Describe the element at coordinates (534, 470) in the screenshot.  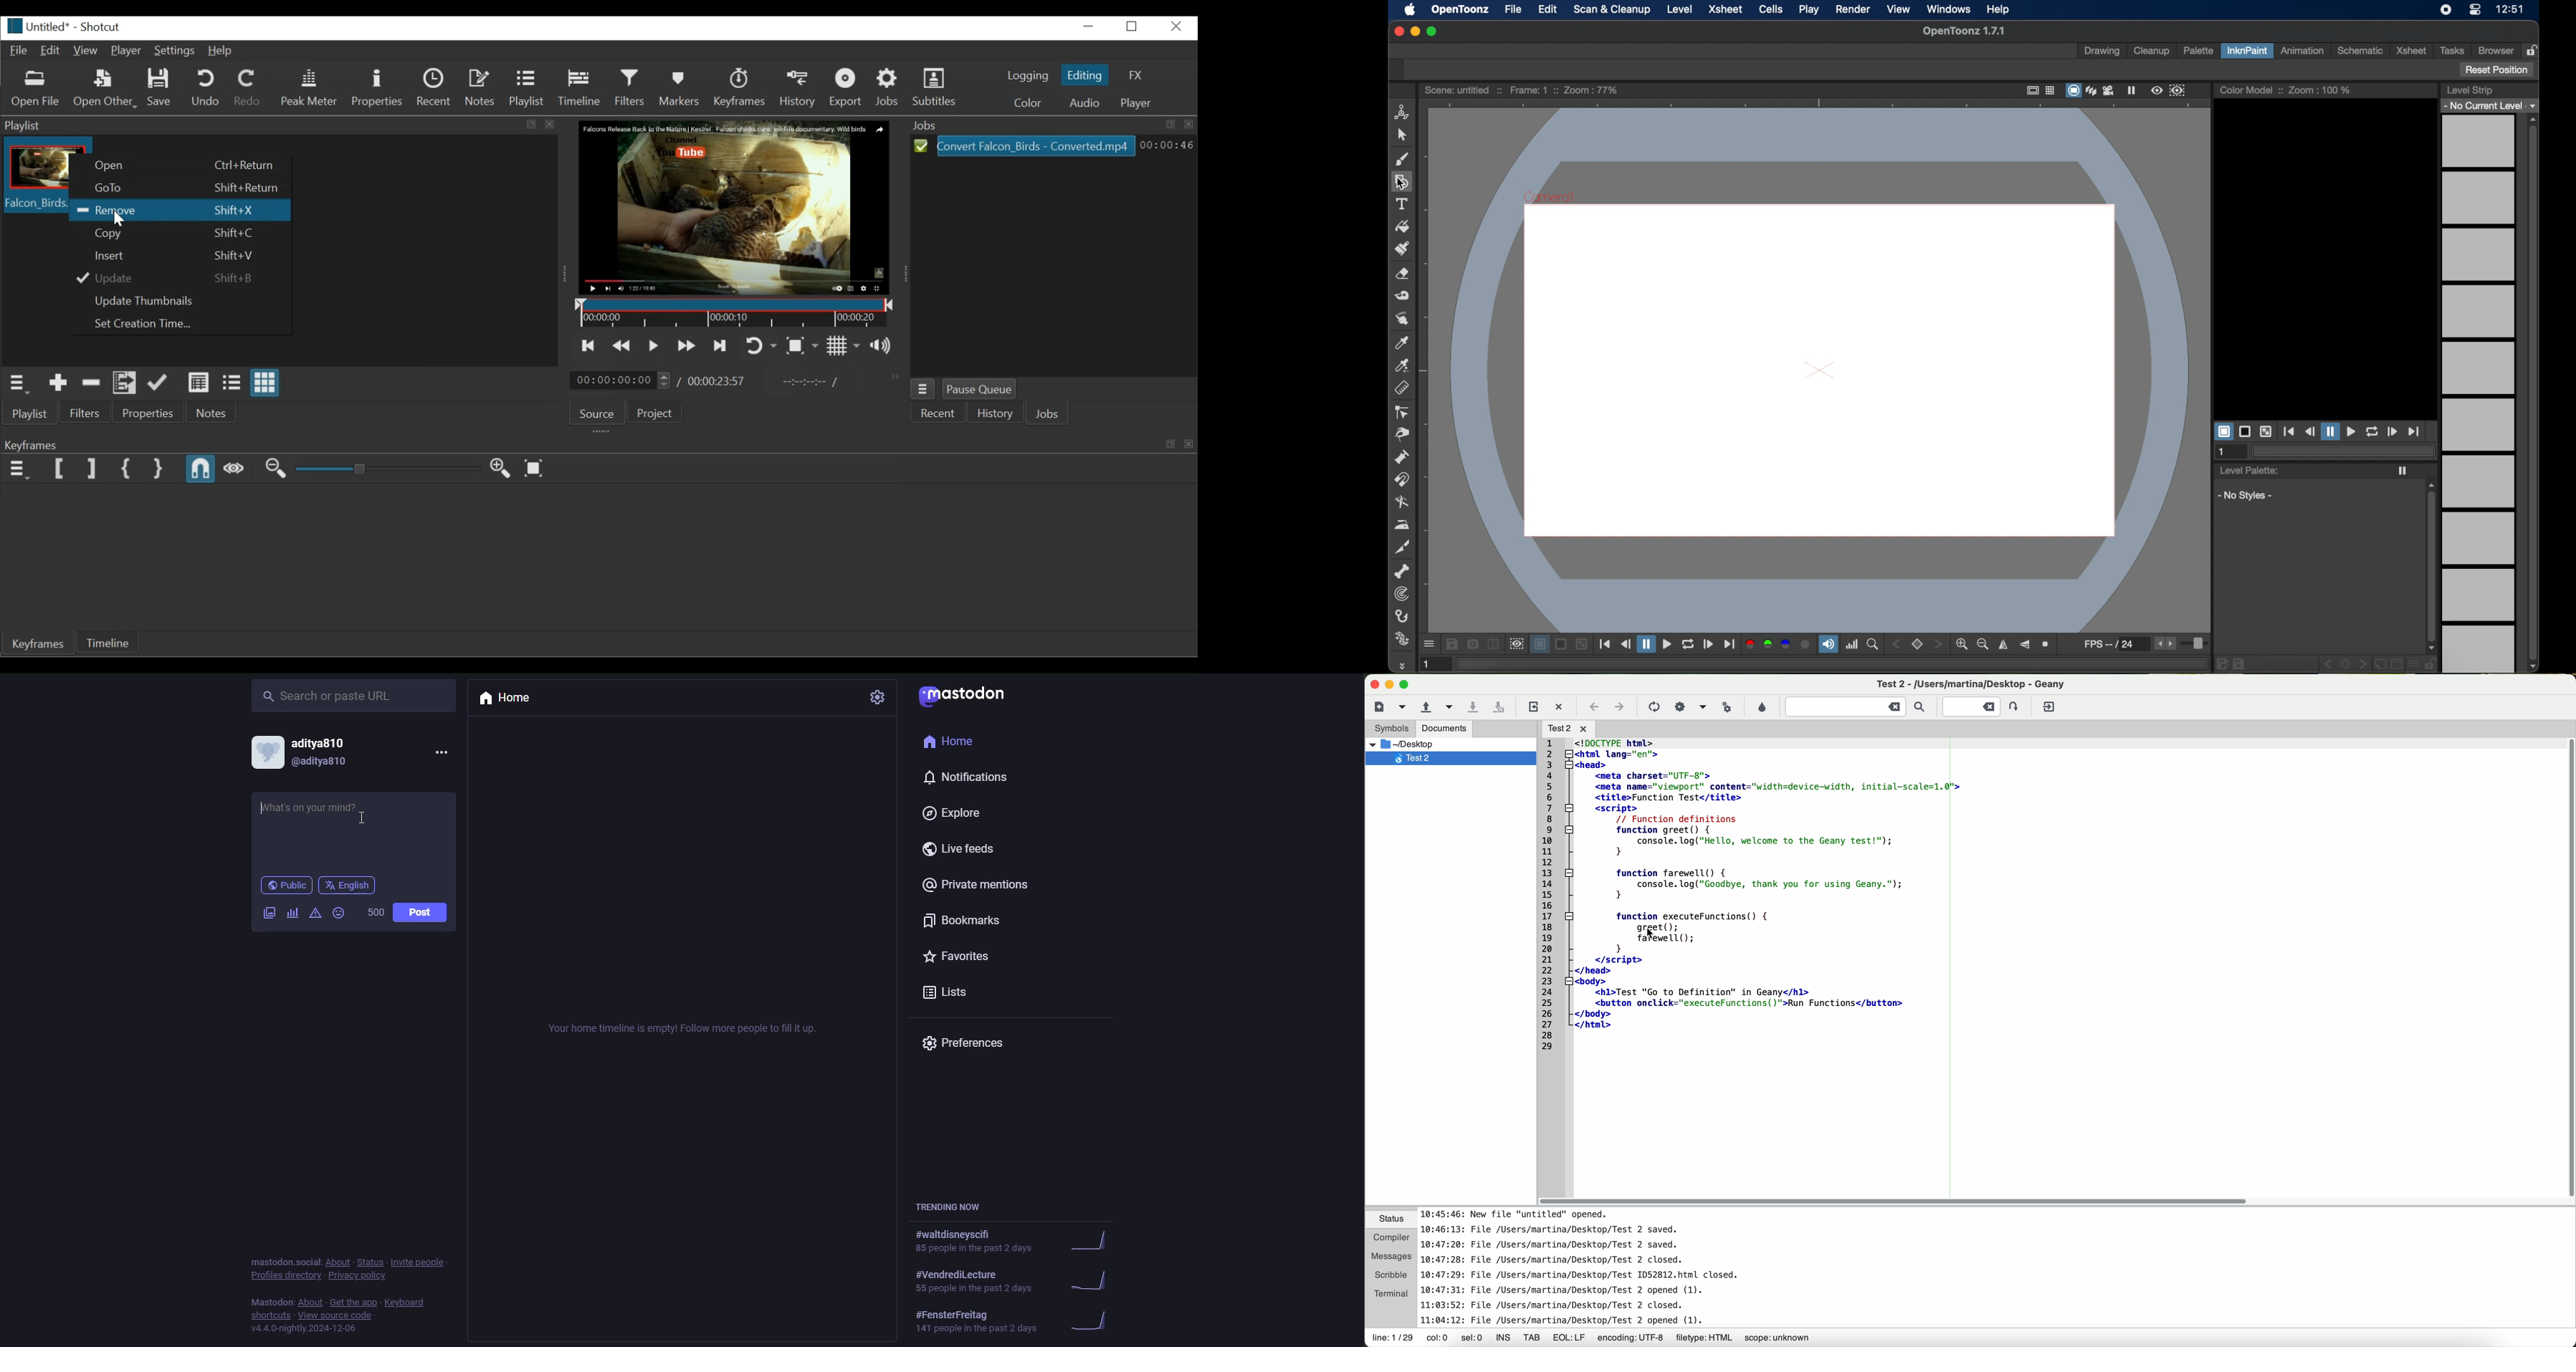
I see `Zoom keyframe to fit` at that location.